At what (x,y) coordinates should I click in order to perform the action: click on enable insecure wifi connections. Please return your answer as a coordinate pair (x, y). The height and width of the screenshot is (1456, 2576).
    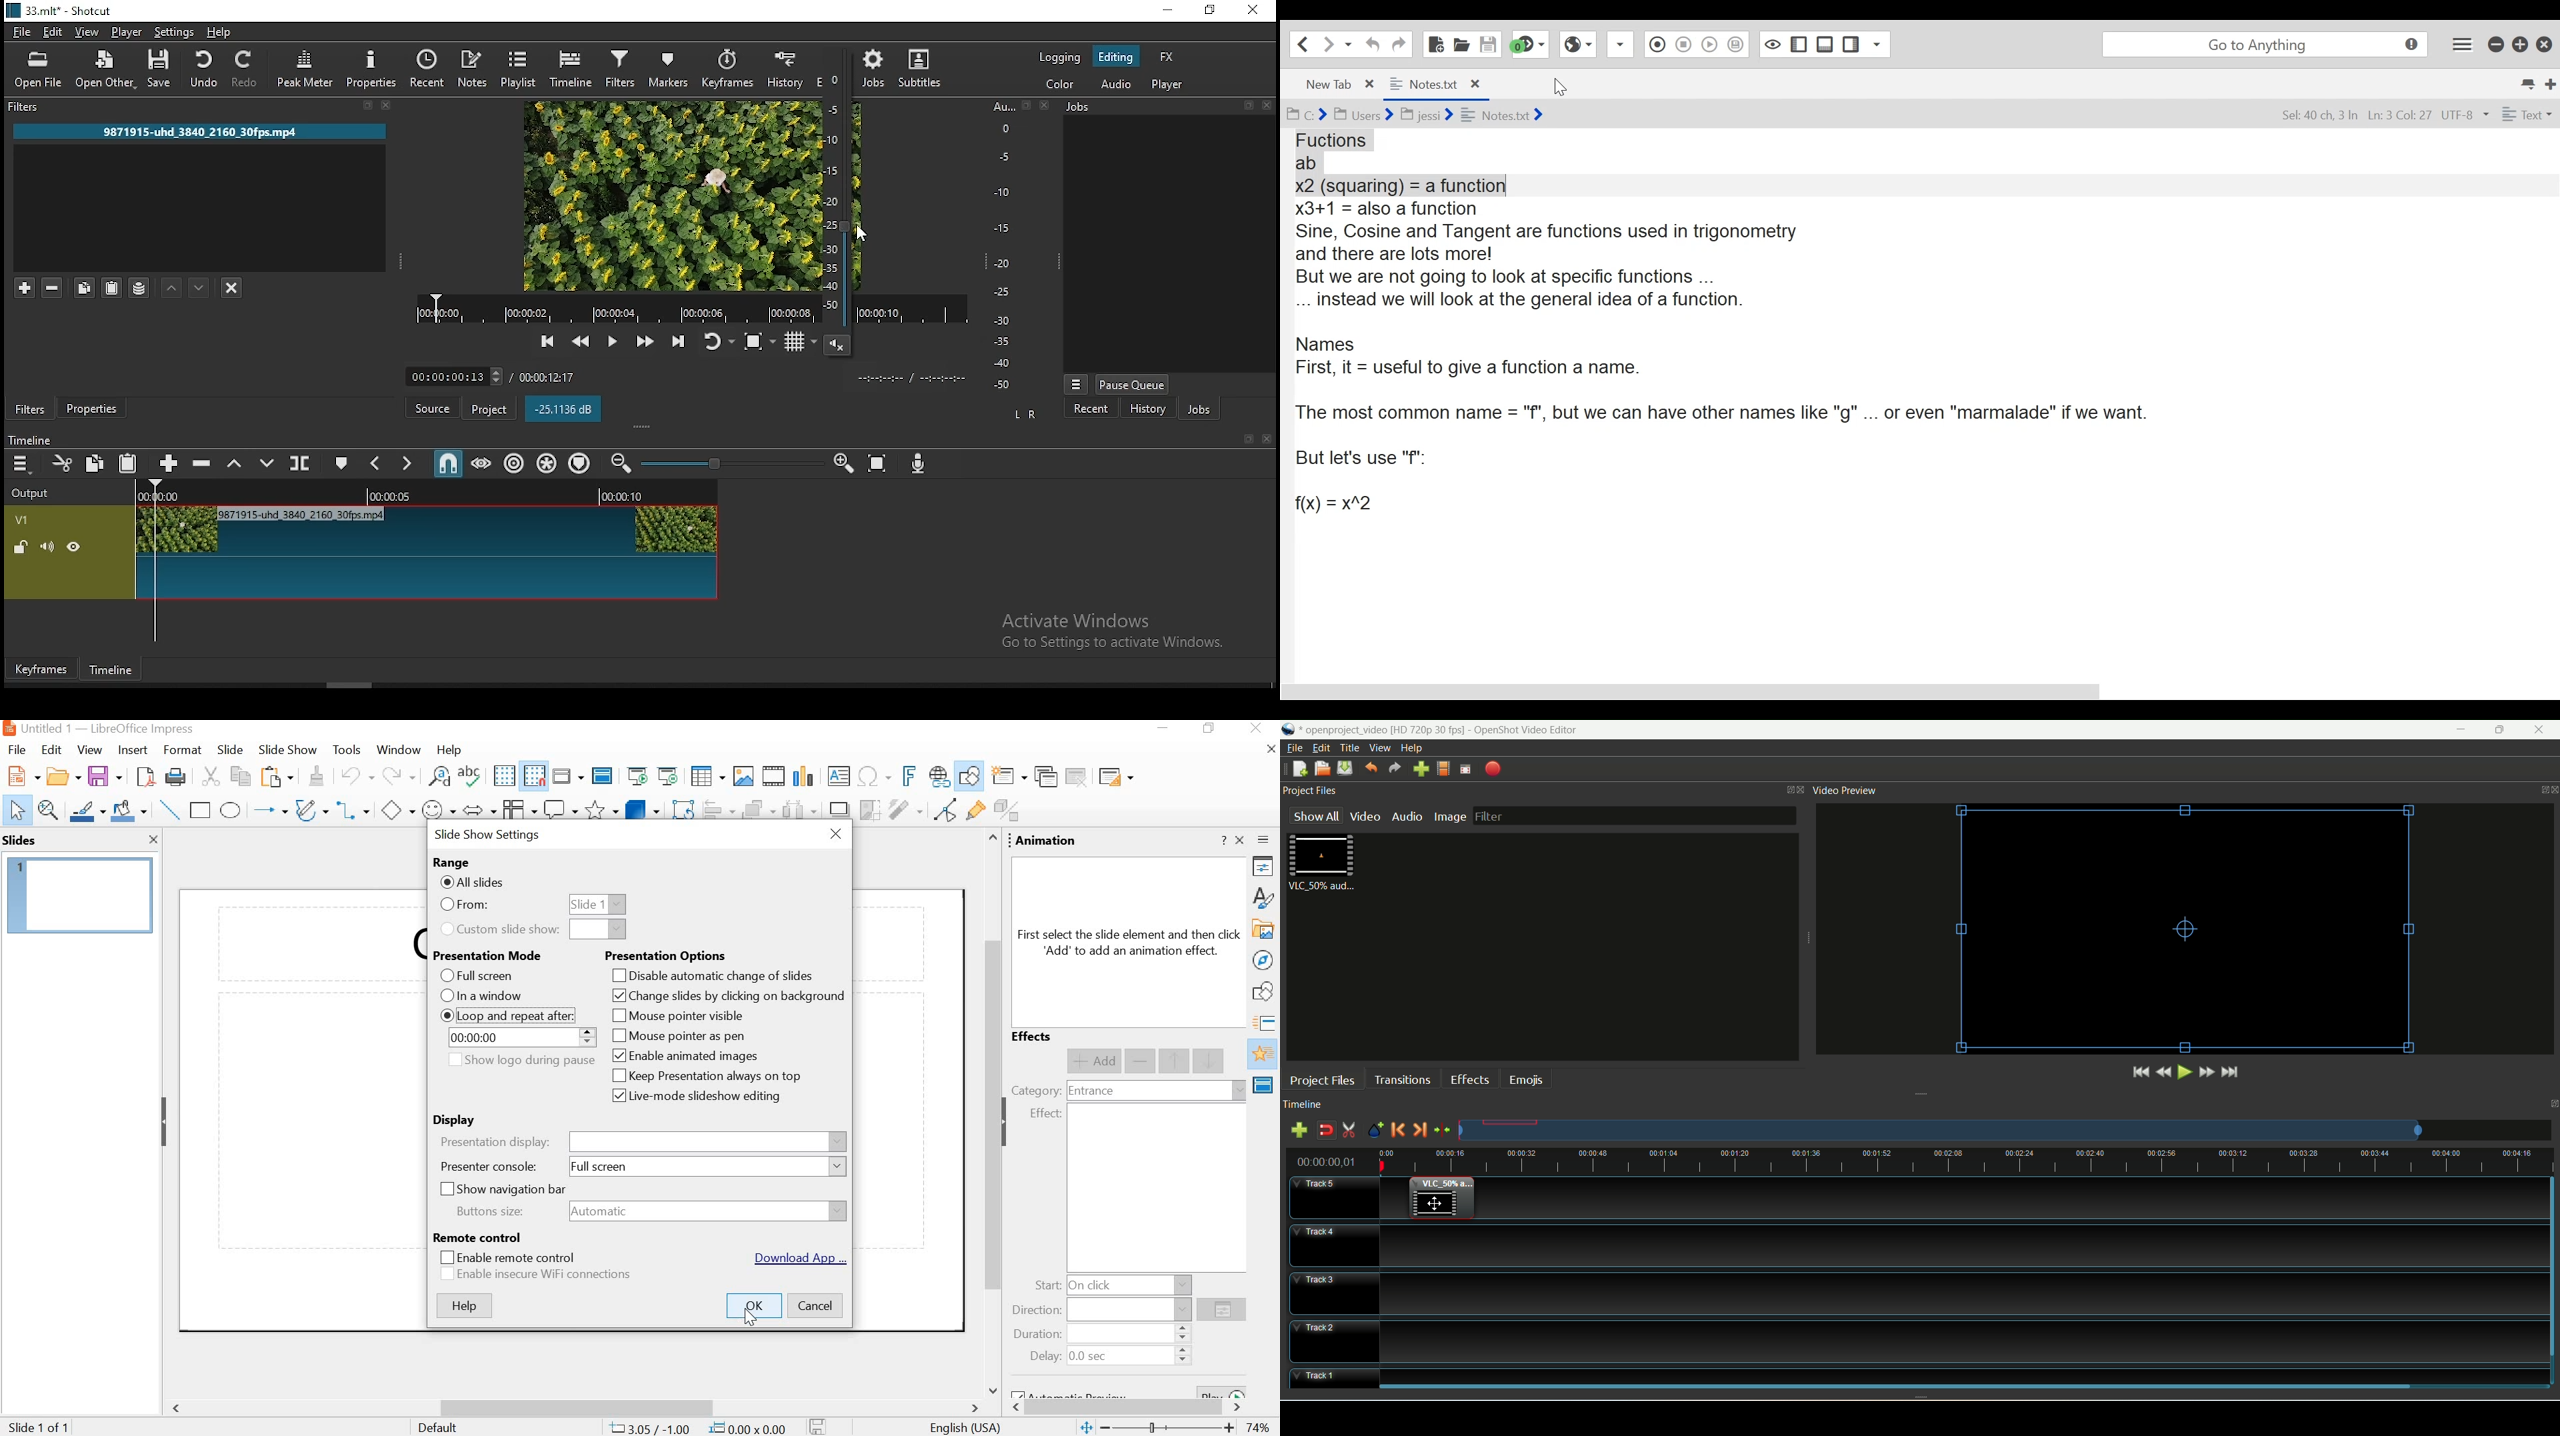
    Looking at the image, I should click on (535, 1275).